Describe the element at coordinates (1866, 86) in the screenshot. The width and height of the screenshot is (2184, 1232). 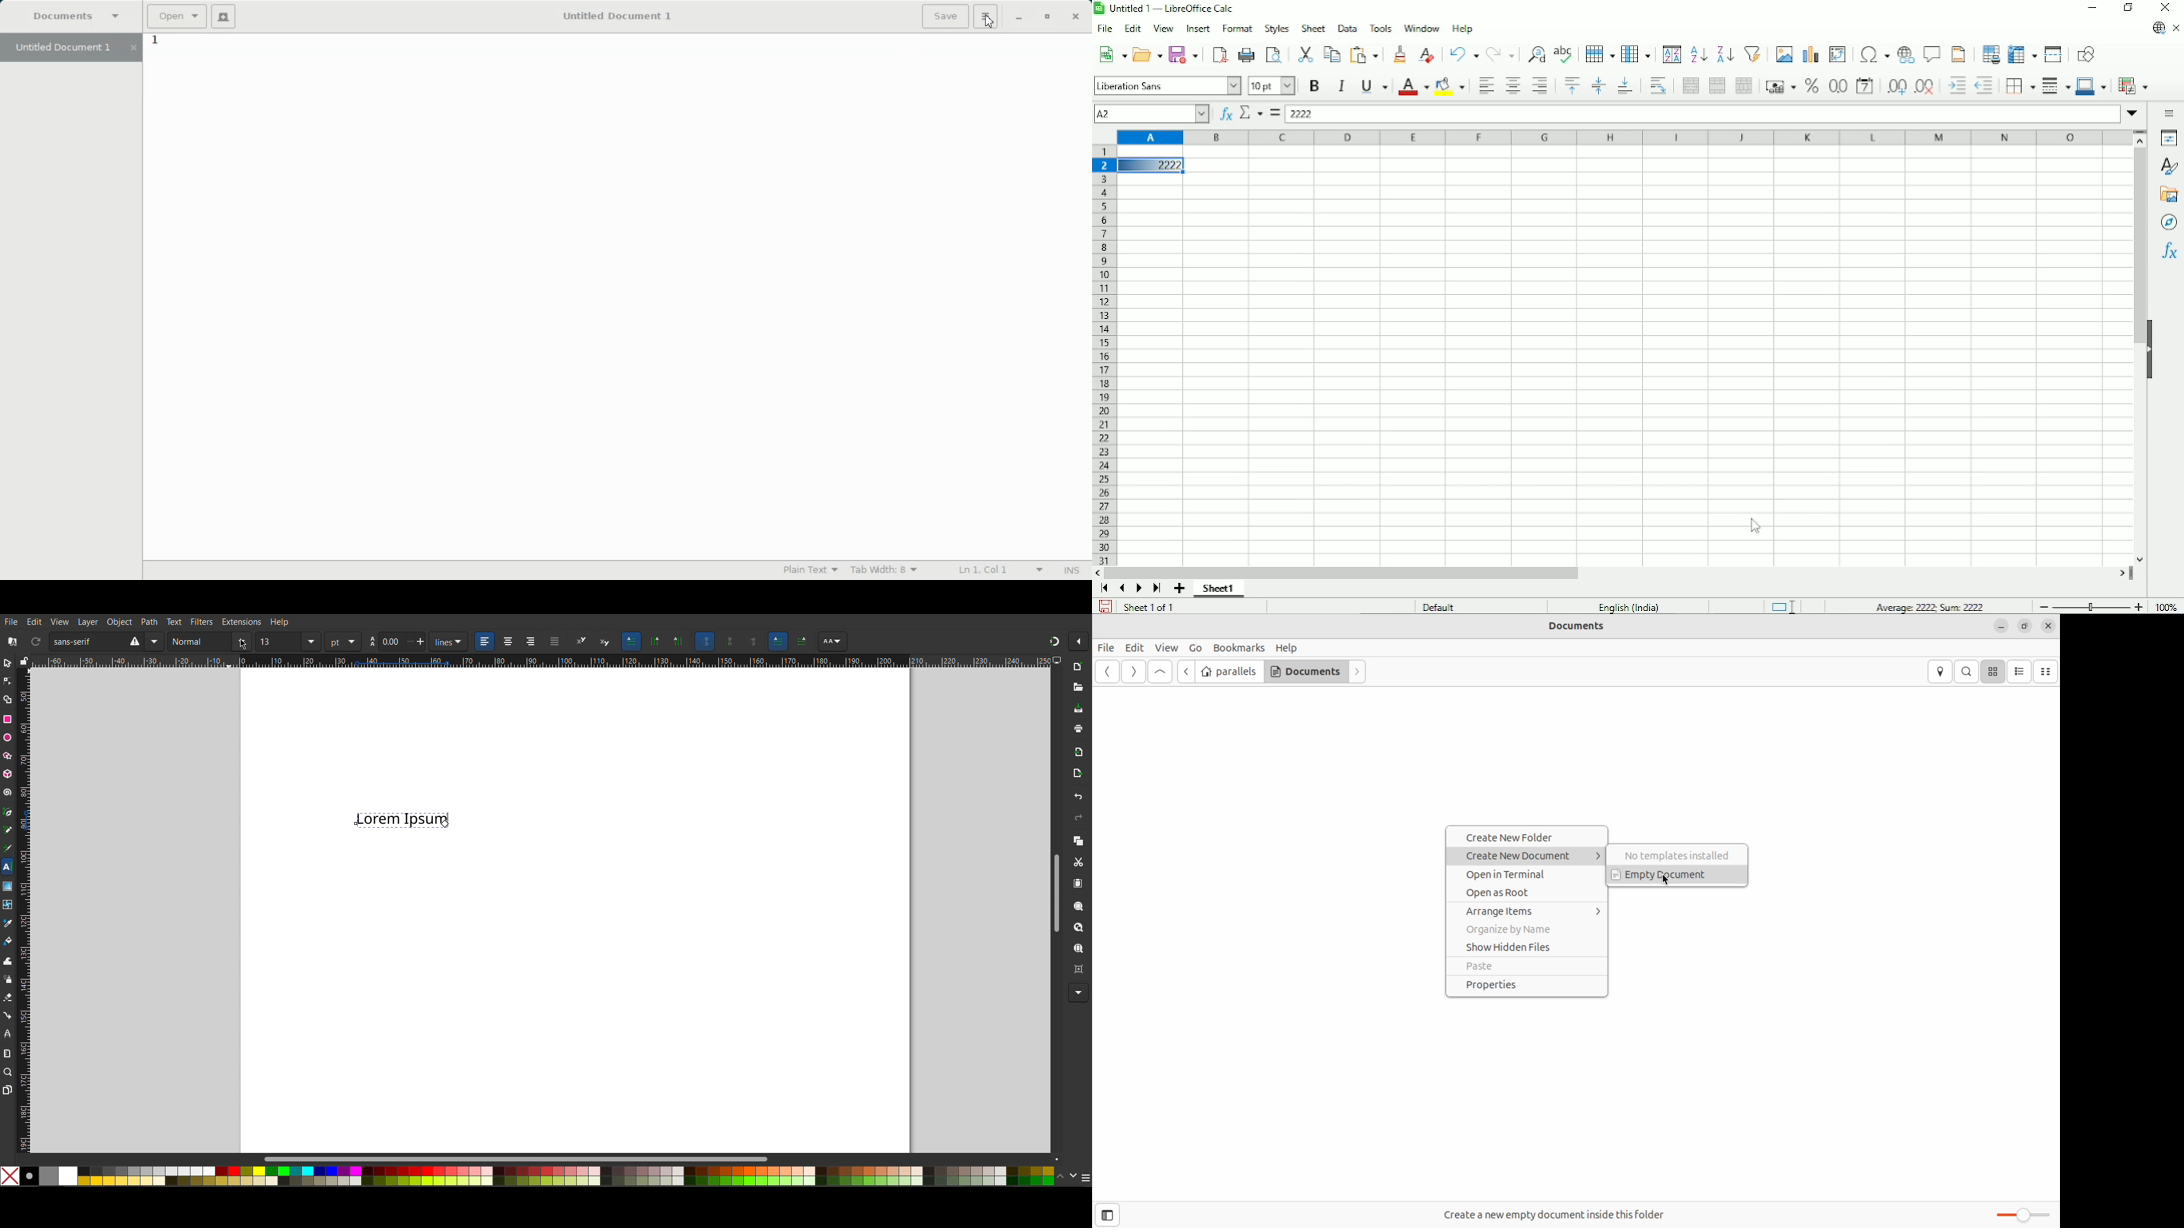
I see `Format as date` at that location.